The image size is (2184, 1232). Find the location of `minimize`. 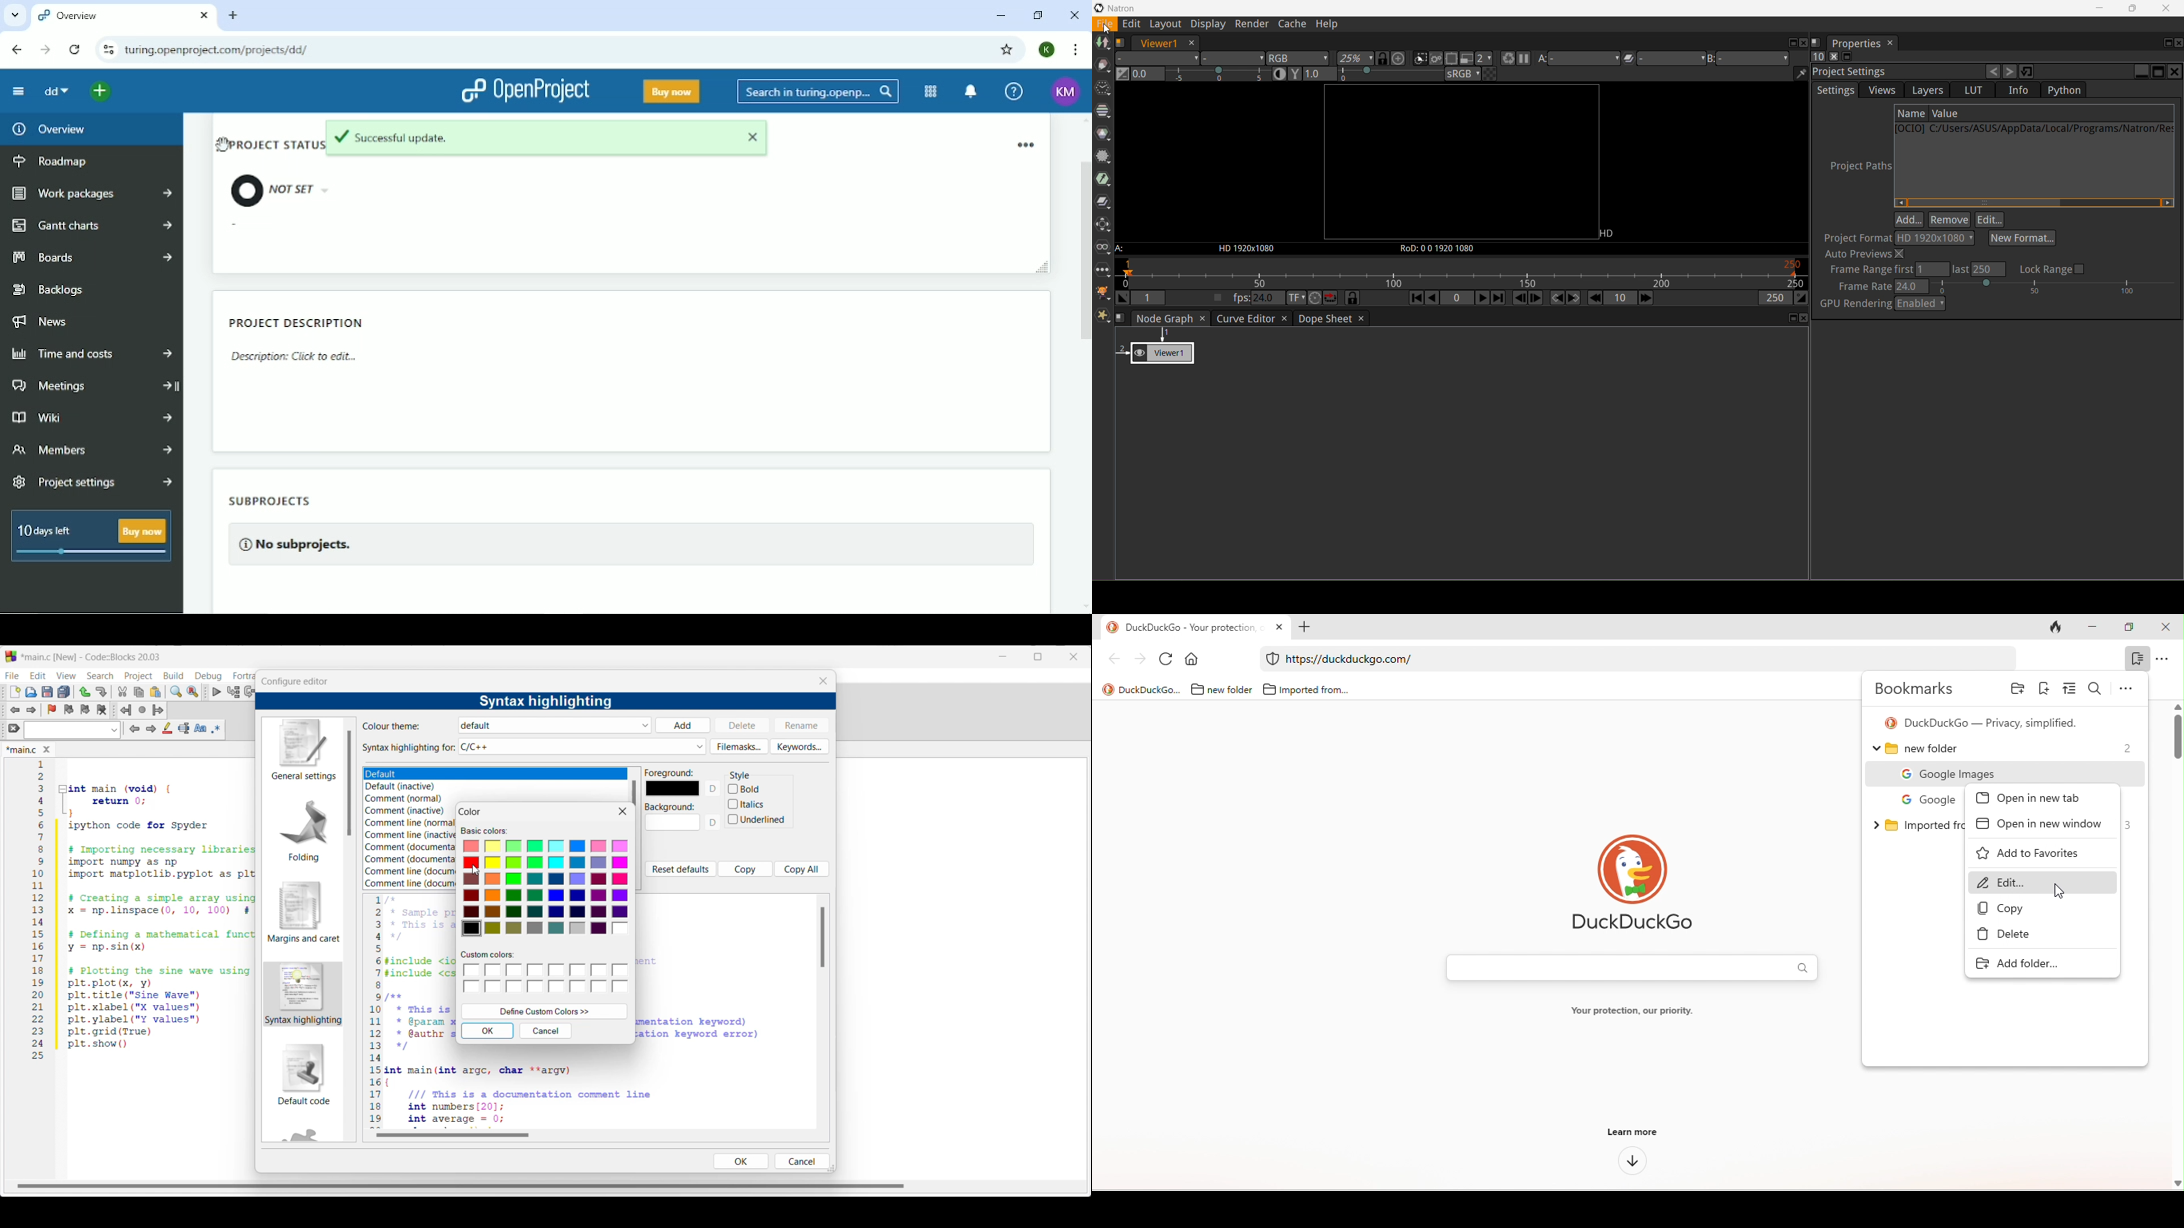

minimize is located at coordinates (2099, 628).